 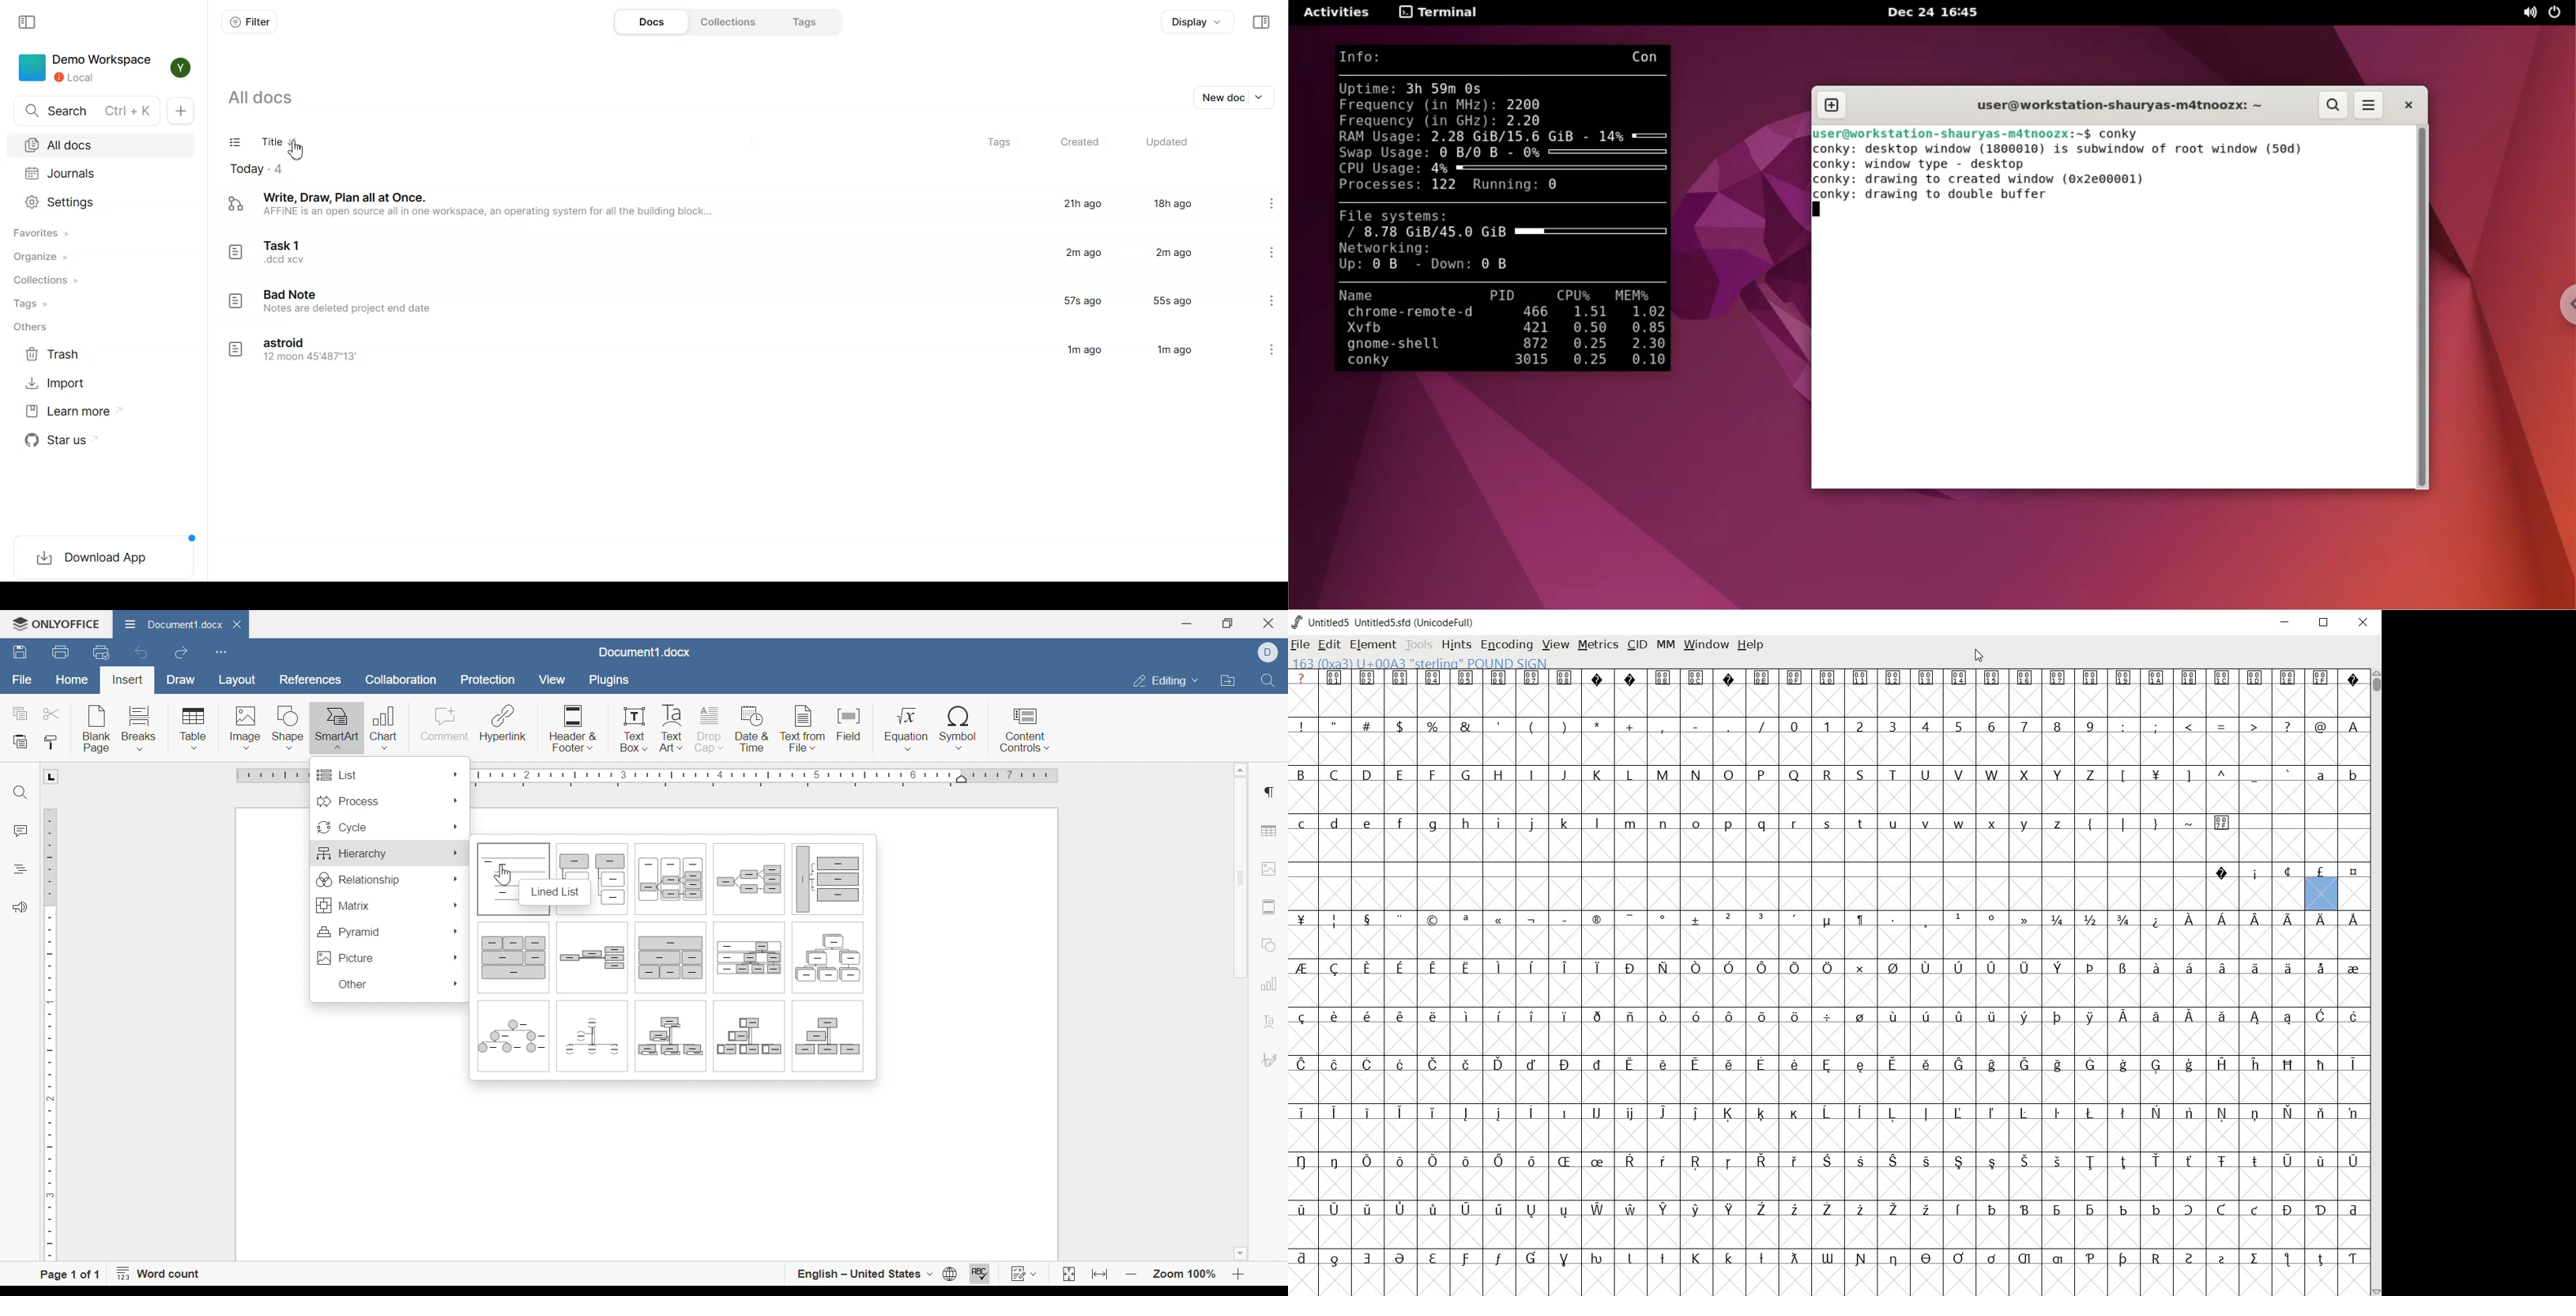 What do you see at coordinates (2323, 623) in the screenshot?
I see `maximize` at bounding box center [2323, 623].